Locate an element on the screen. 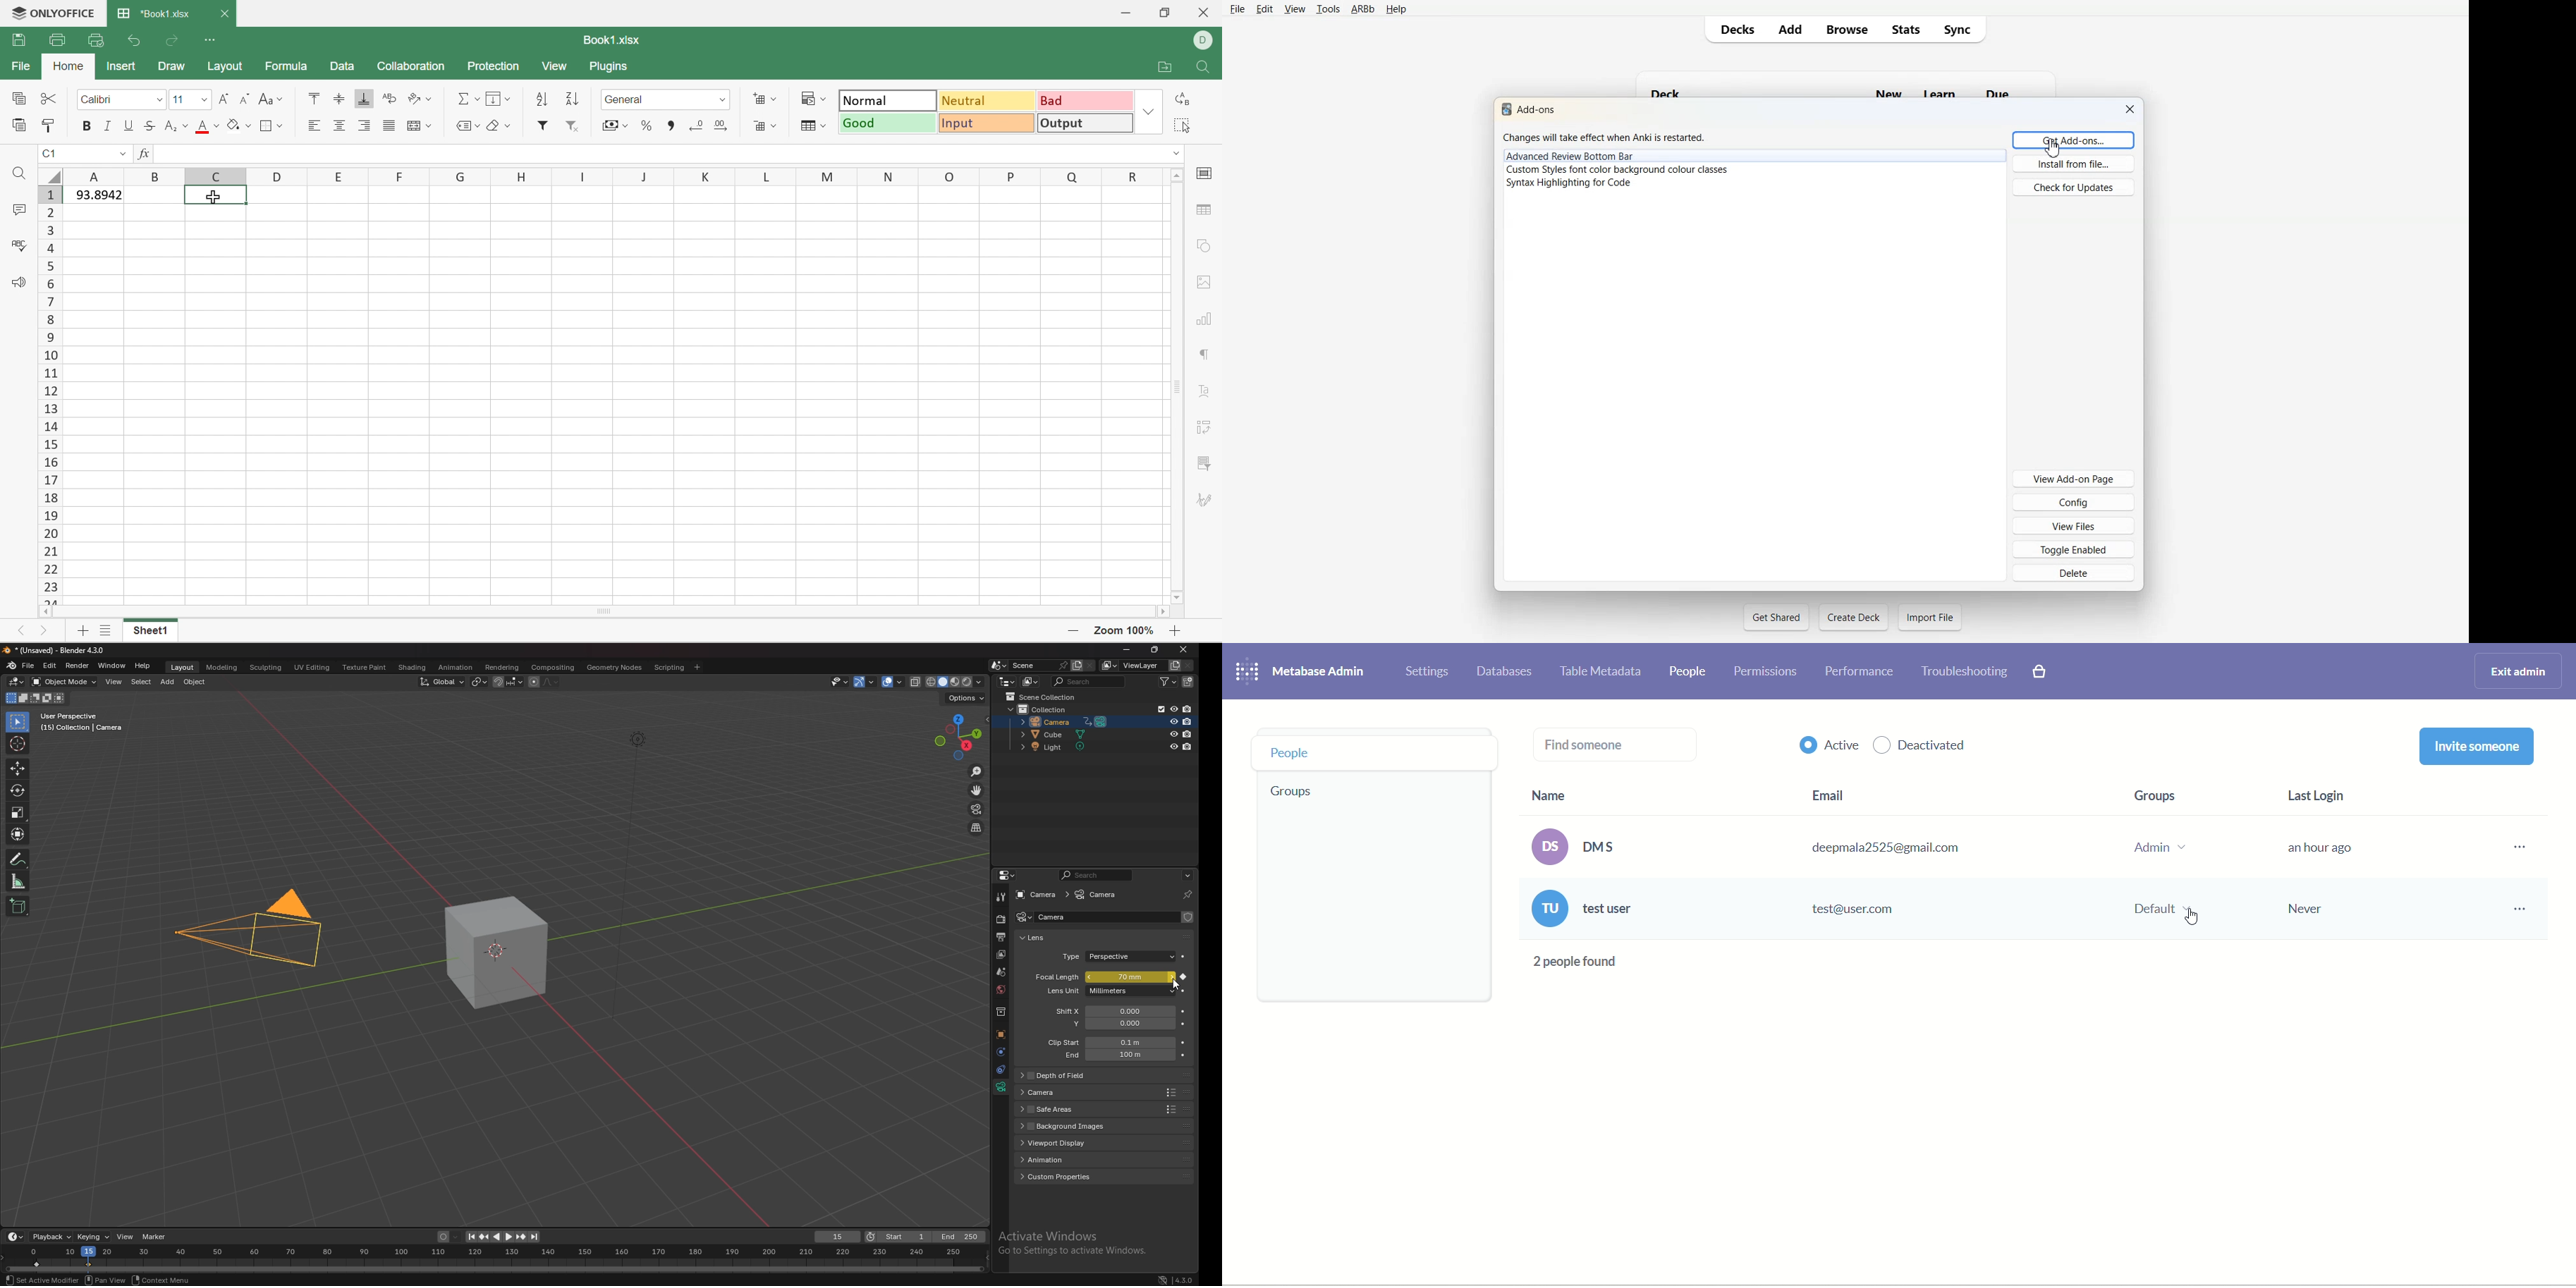 Image resolution: width=2576 pixels, height=1288 pixels. play animation is located at coordinates (503, 1237).